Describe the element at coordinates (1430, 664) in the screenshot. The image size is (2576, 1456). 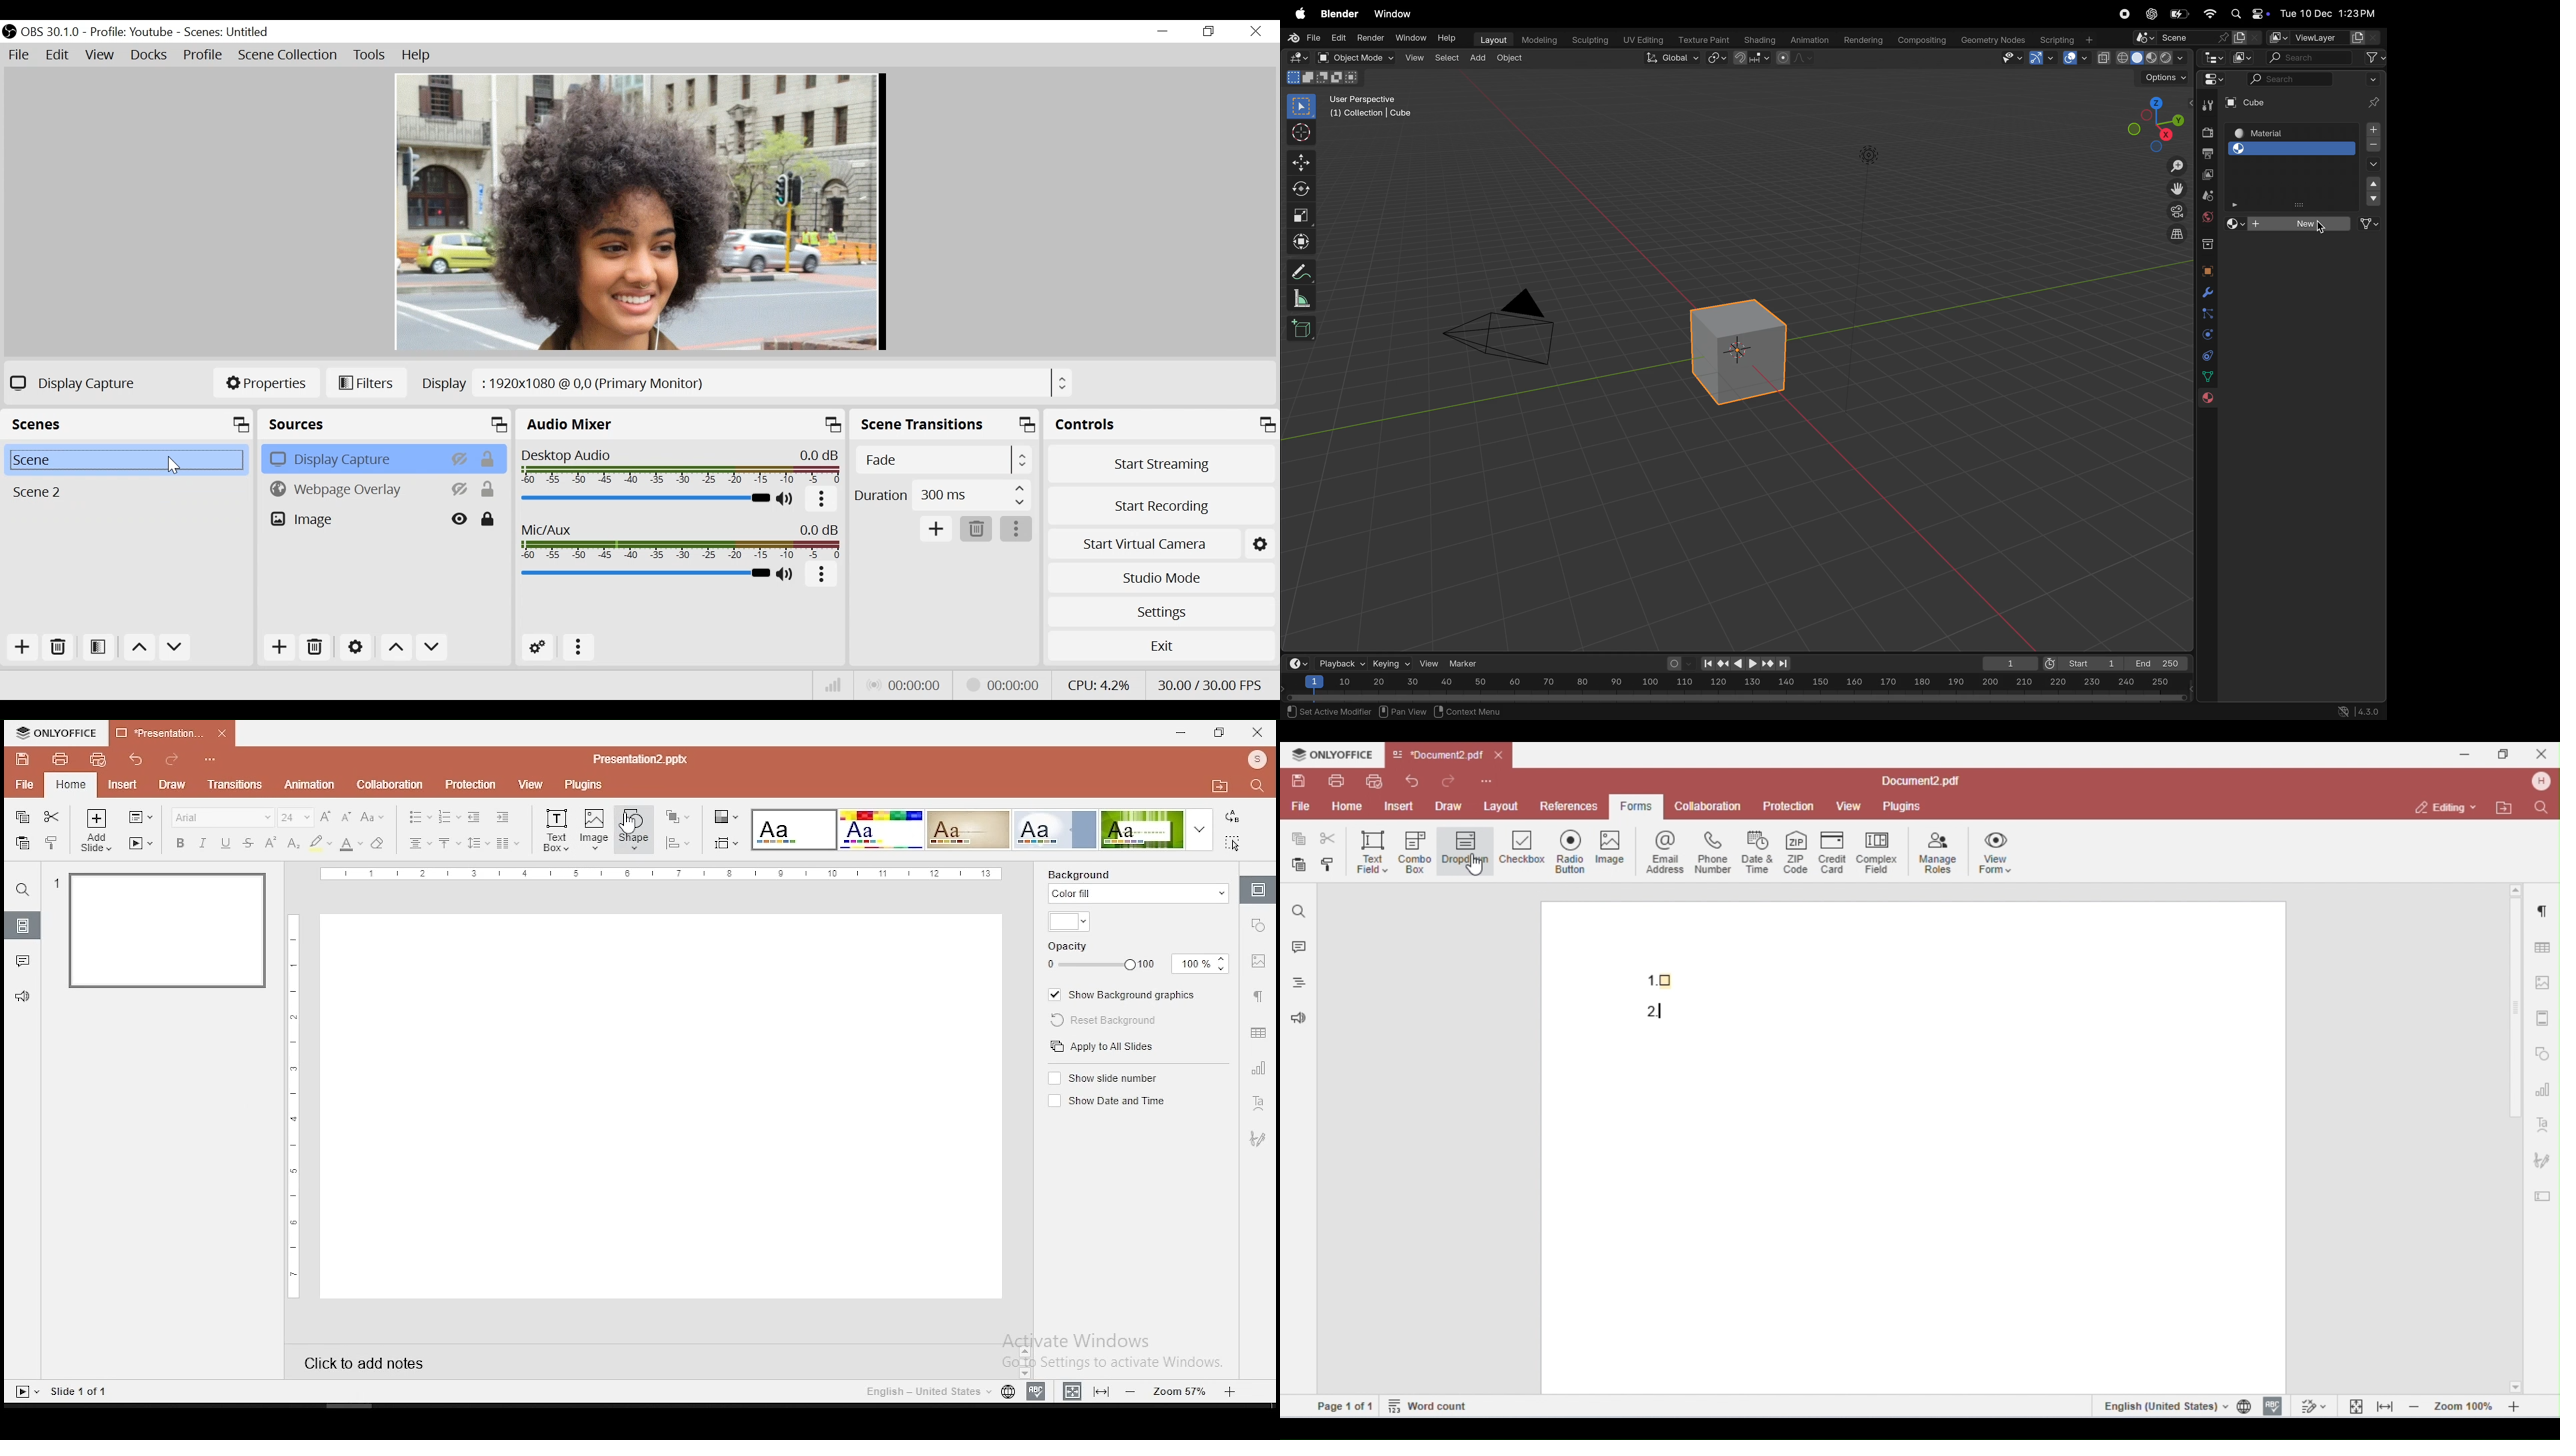
I see `view` at that location.